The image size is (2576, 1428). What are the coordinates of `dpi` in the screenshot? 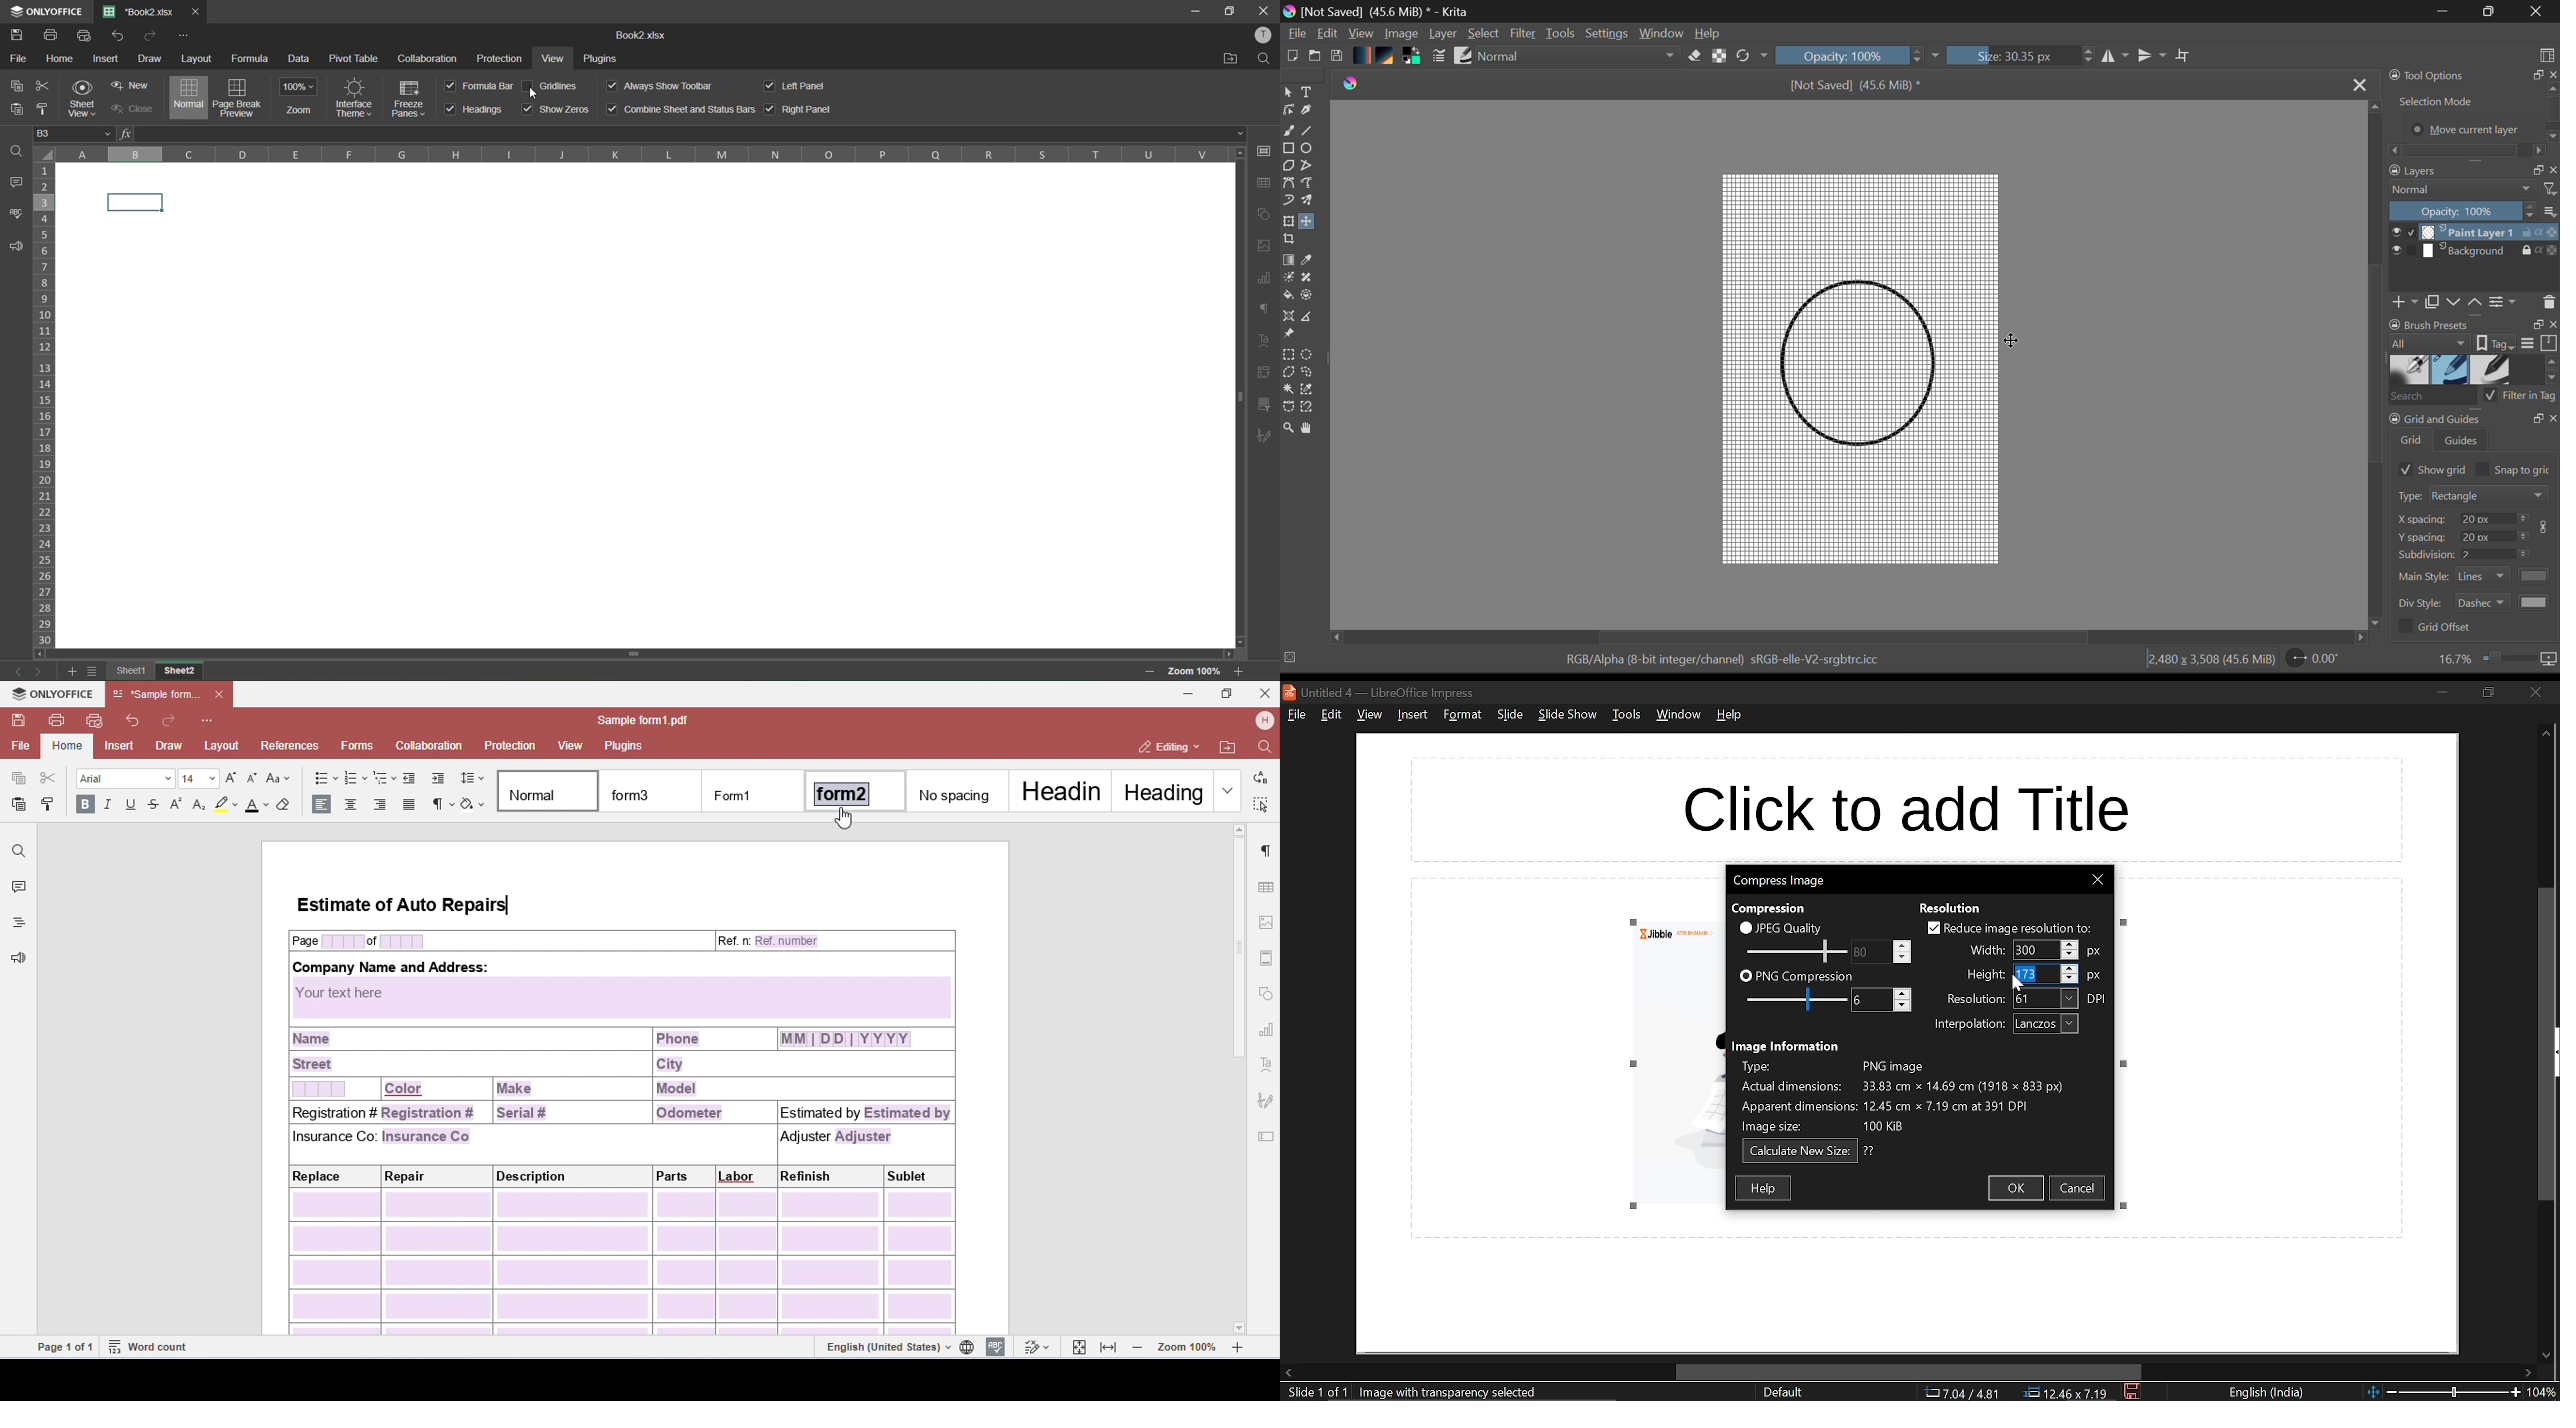 It's located at (2099, 999).